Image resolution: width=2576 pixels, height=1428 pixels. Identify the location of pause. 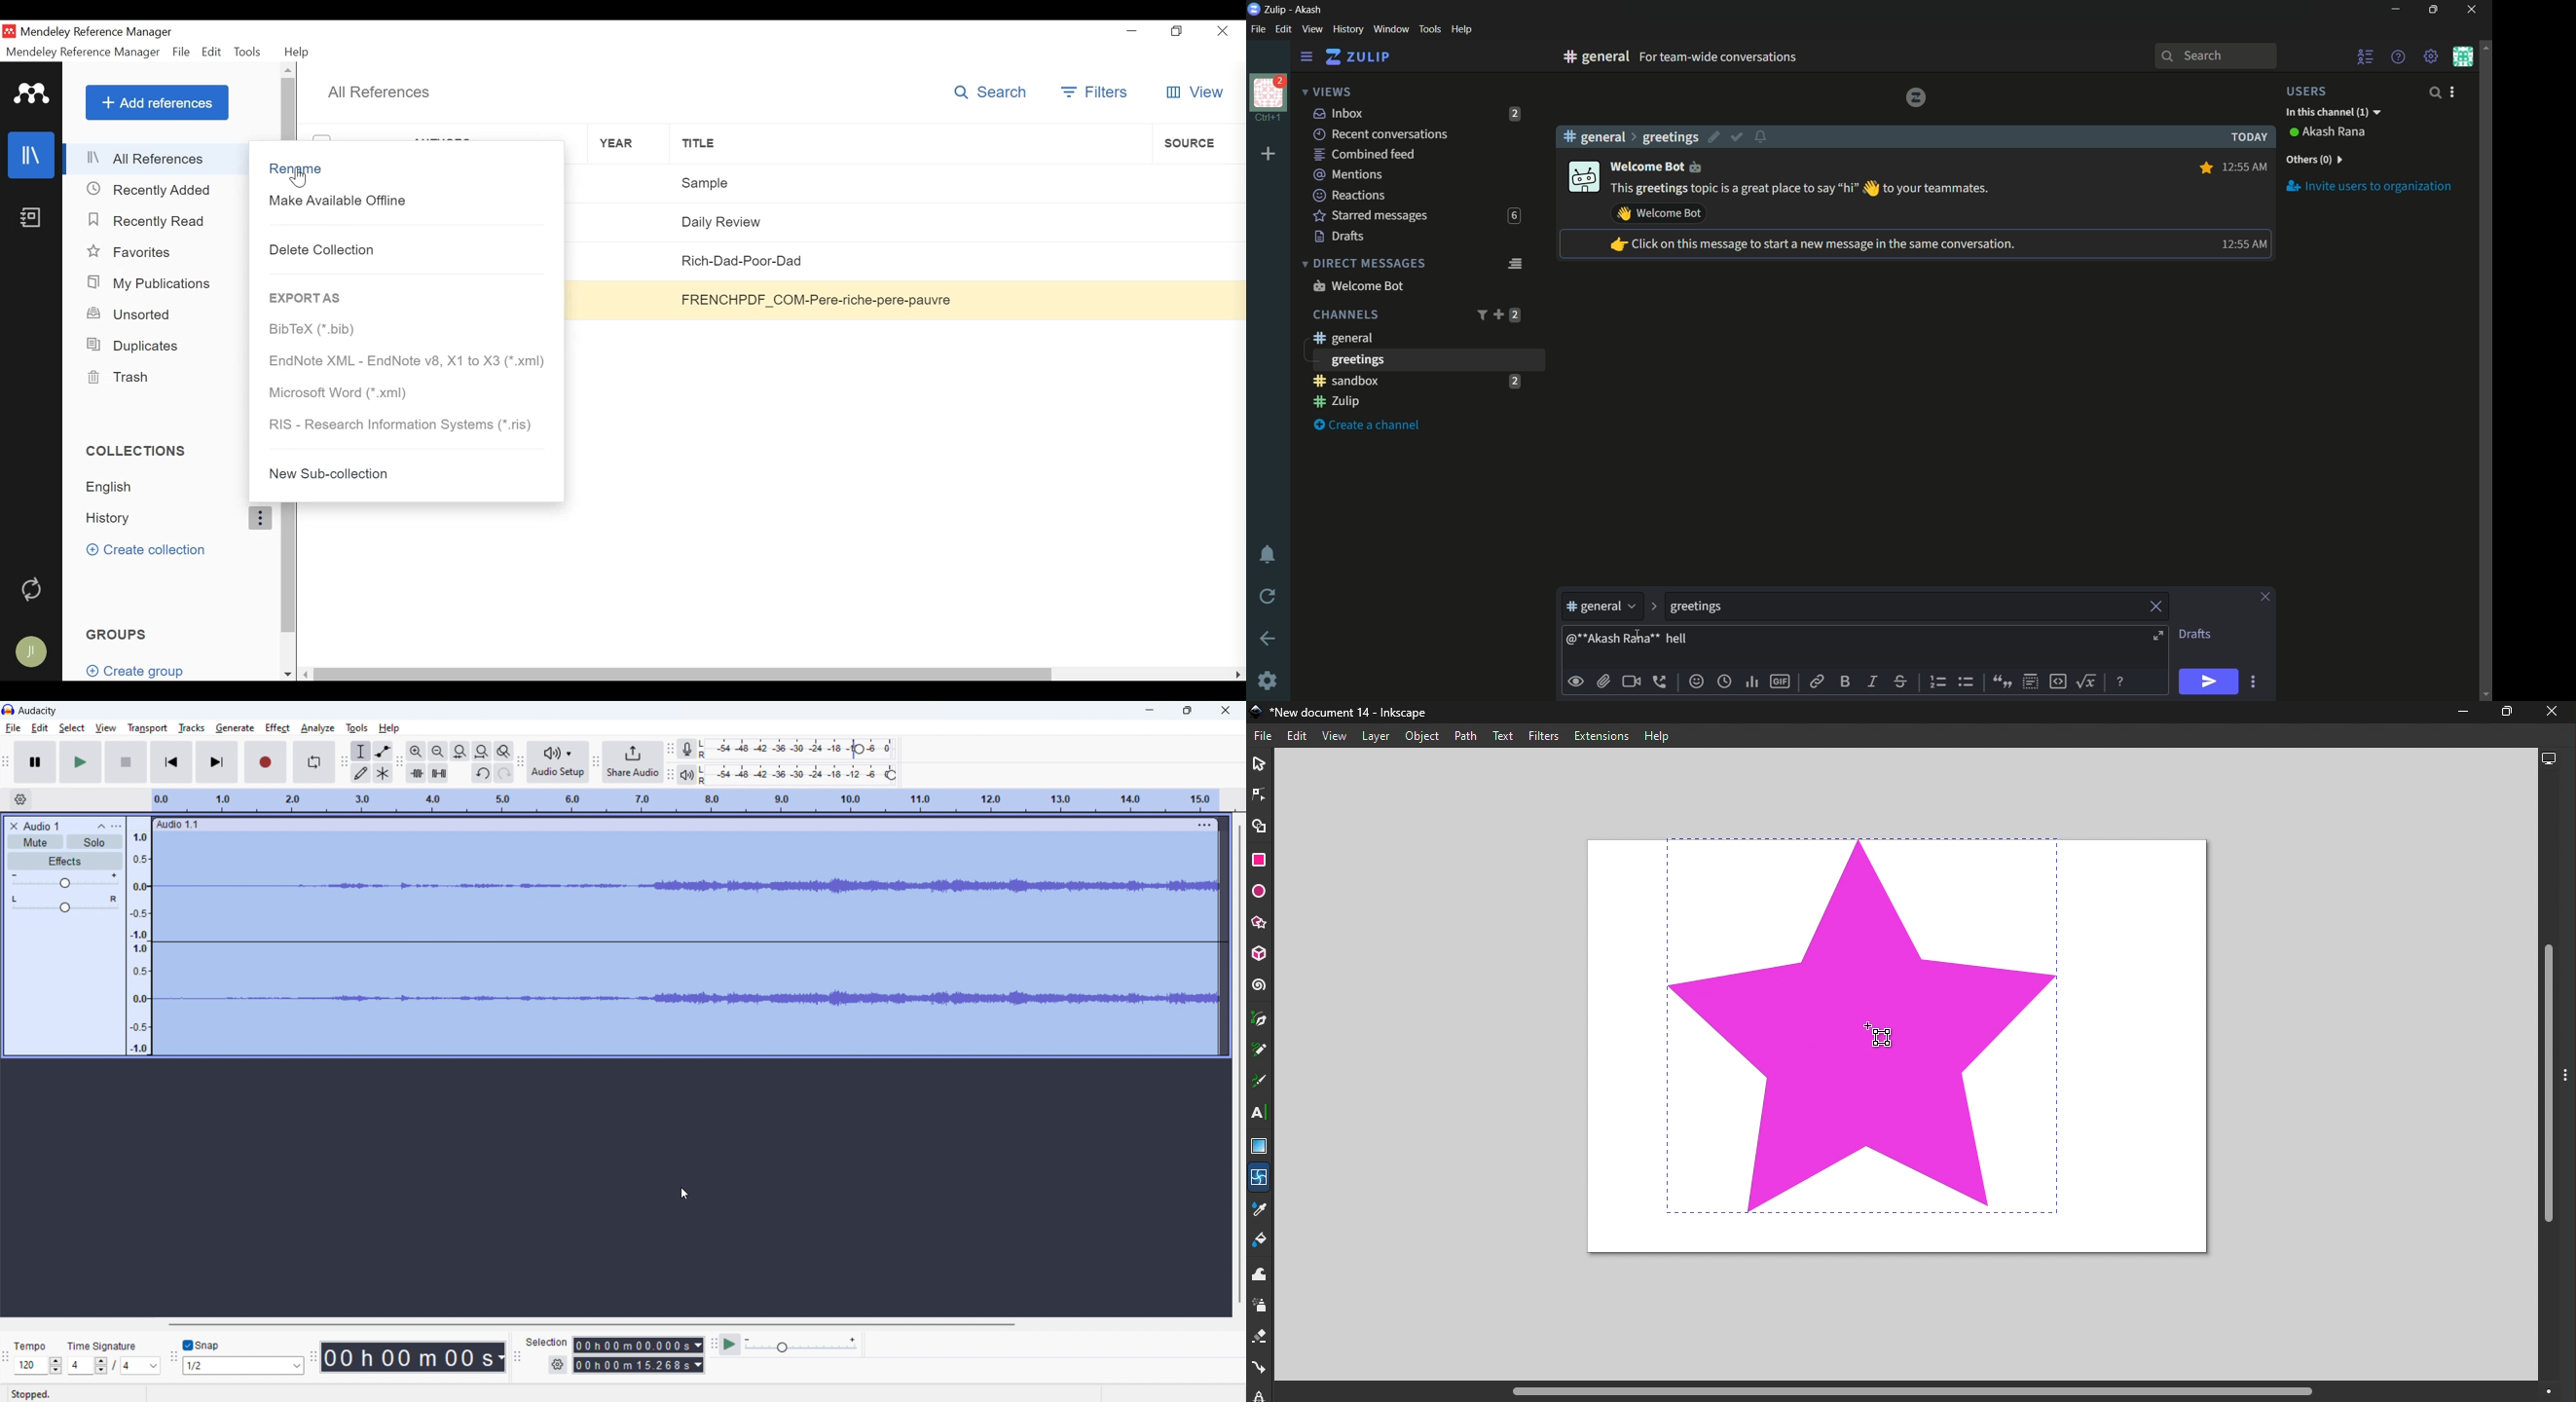
(35, 763).